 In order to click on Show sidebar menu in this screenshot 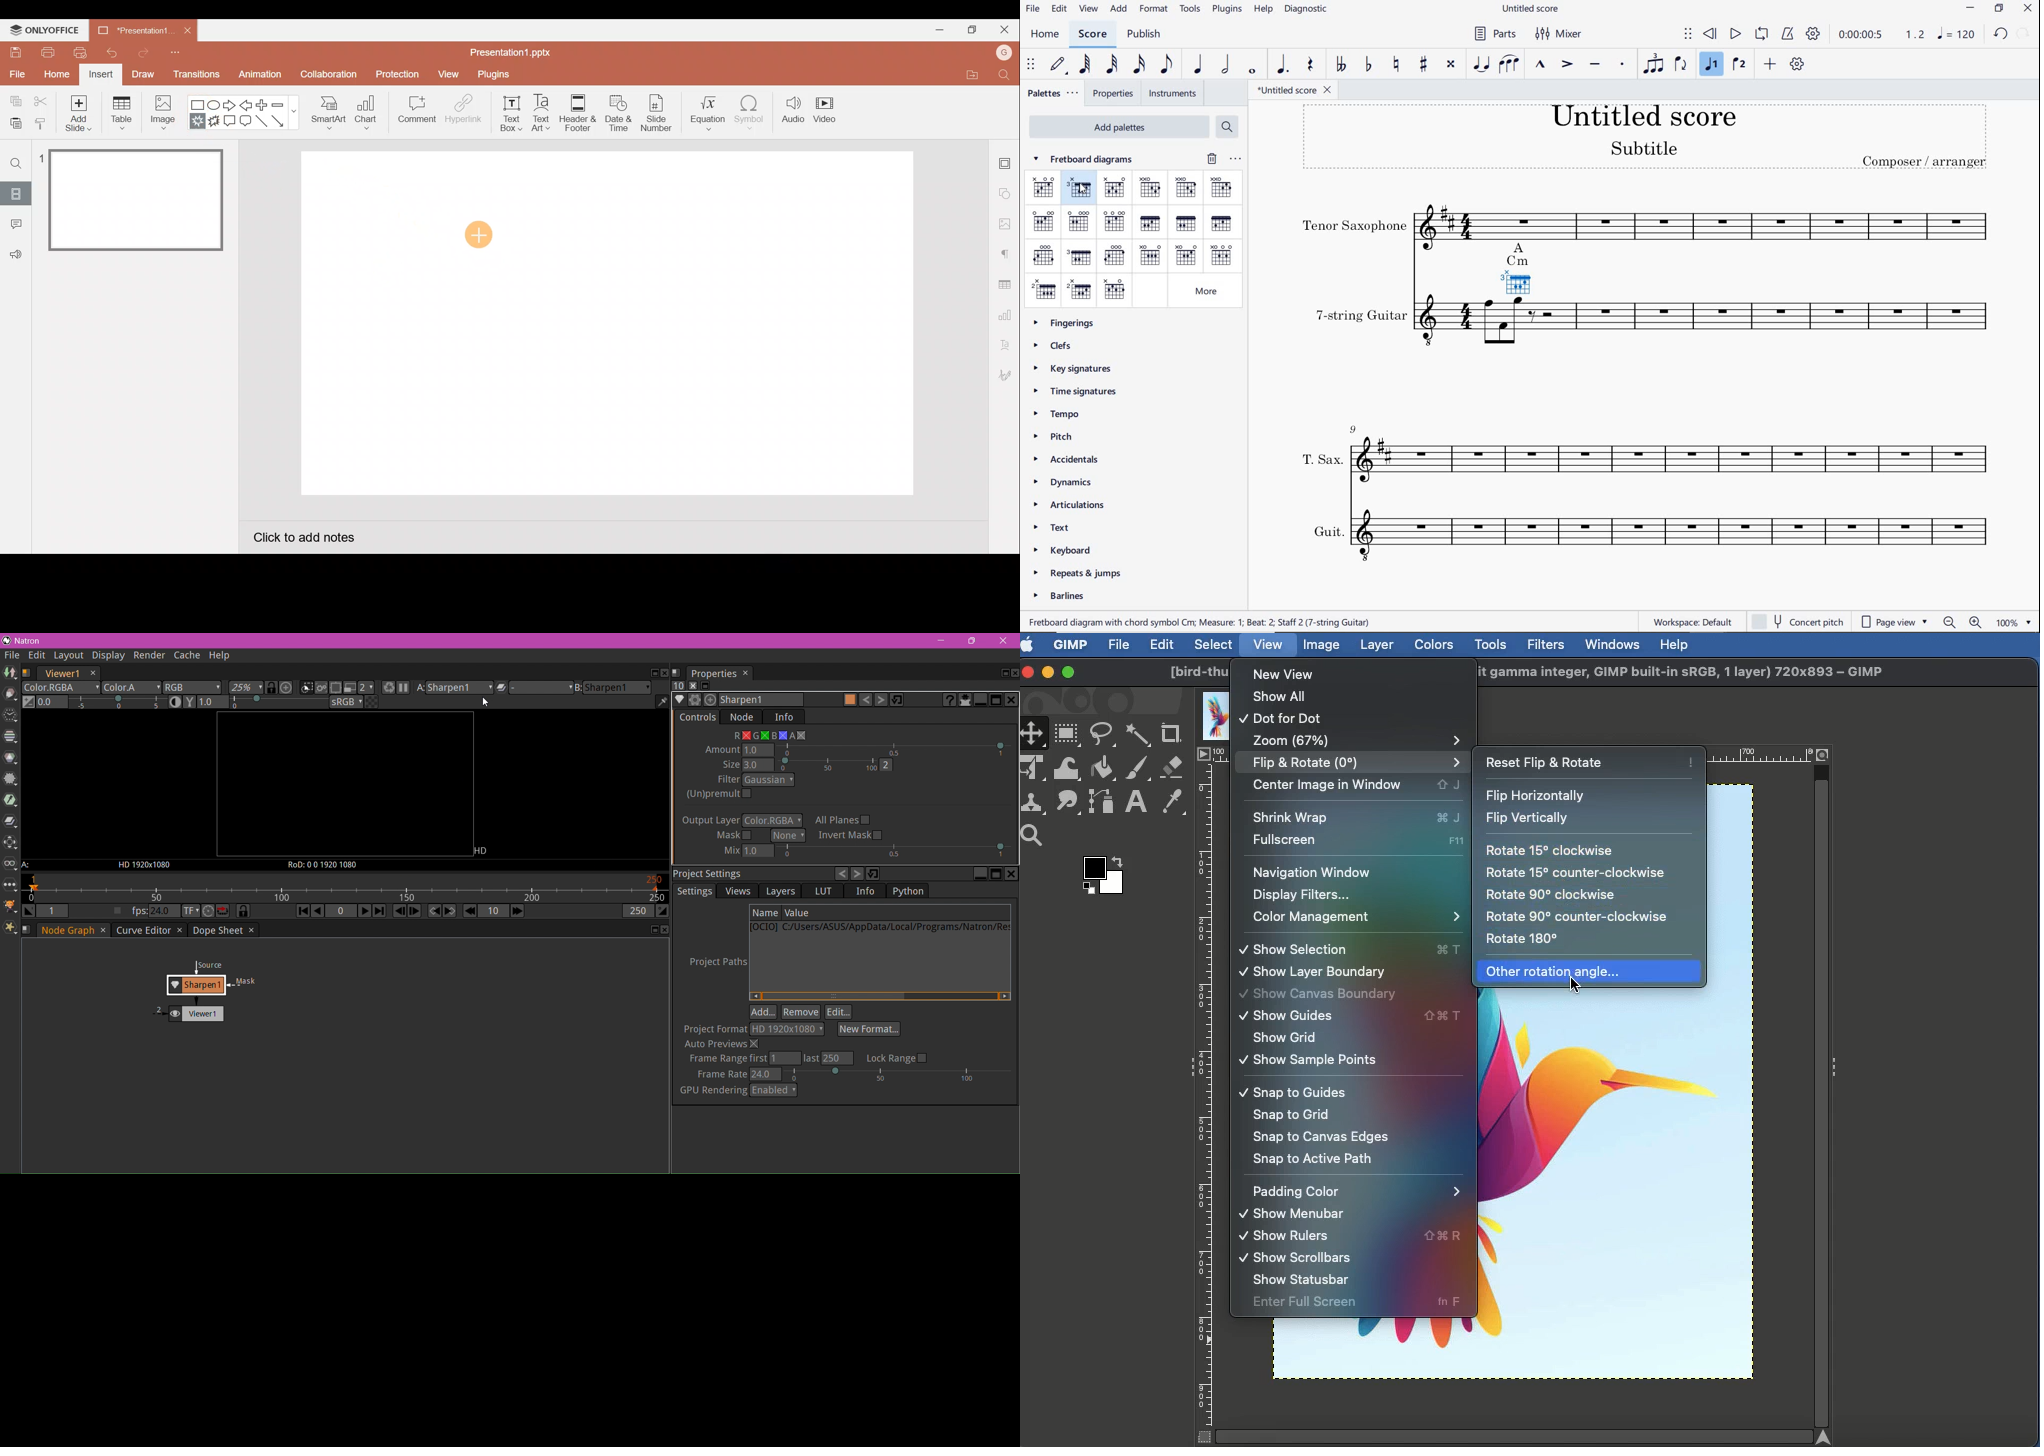, I will do `click(1187, 1069)`.